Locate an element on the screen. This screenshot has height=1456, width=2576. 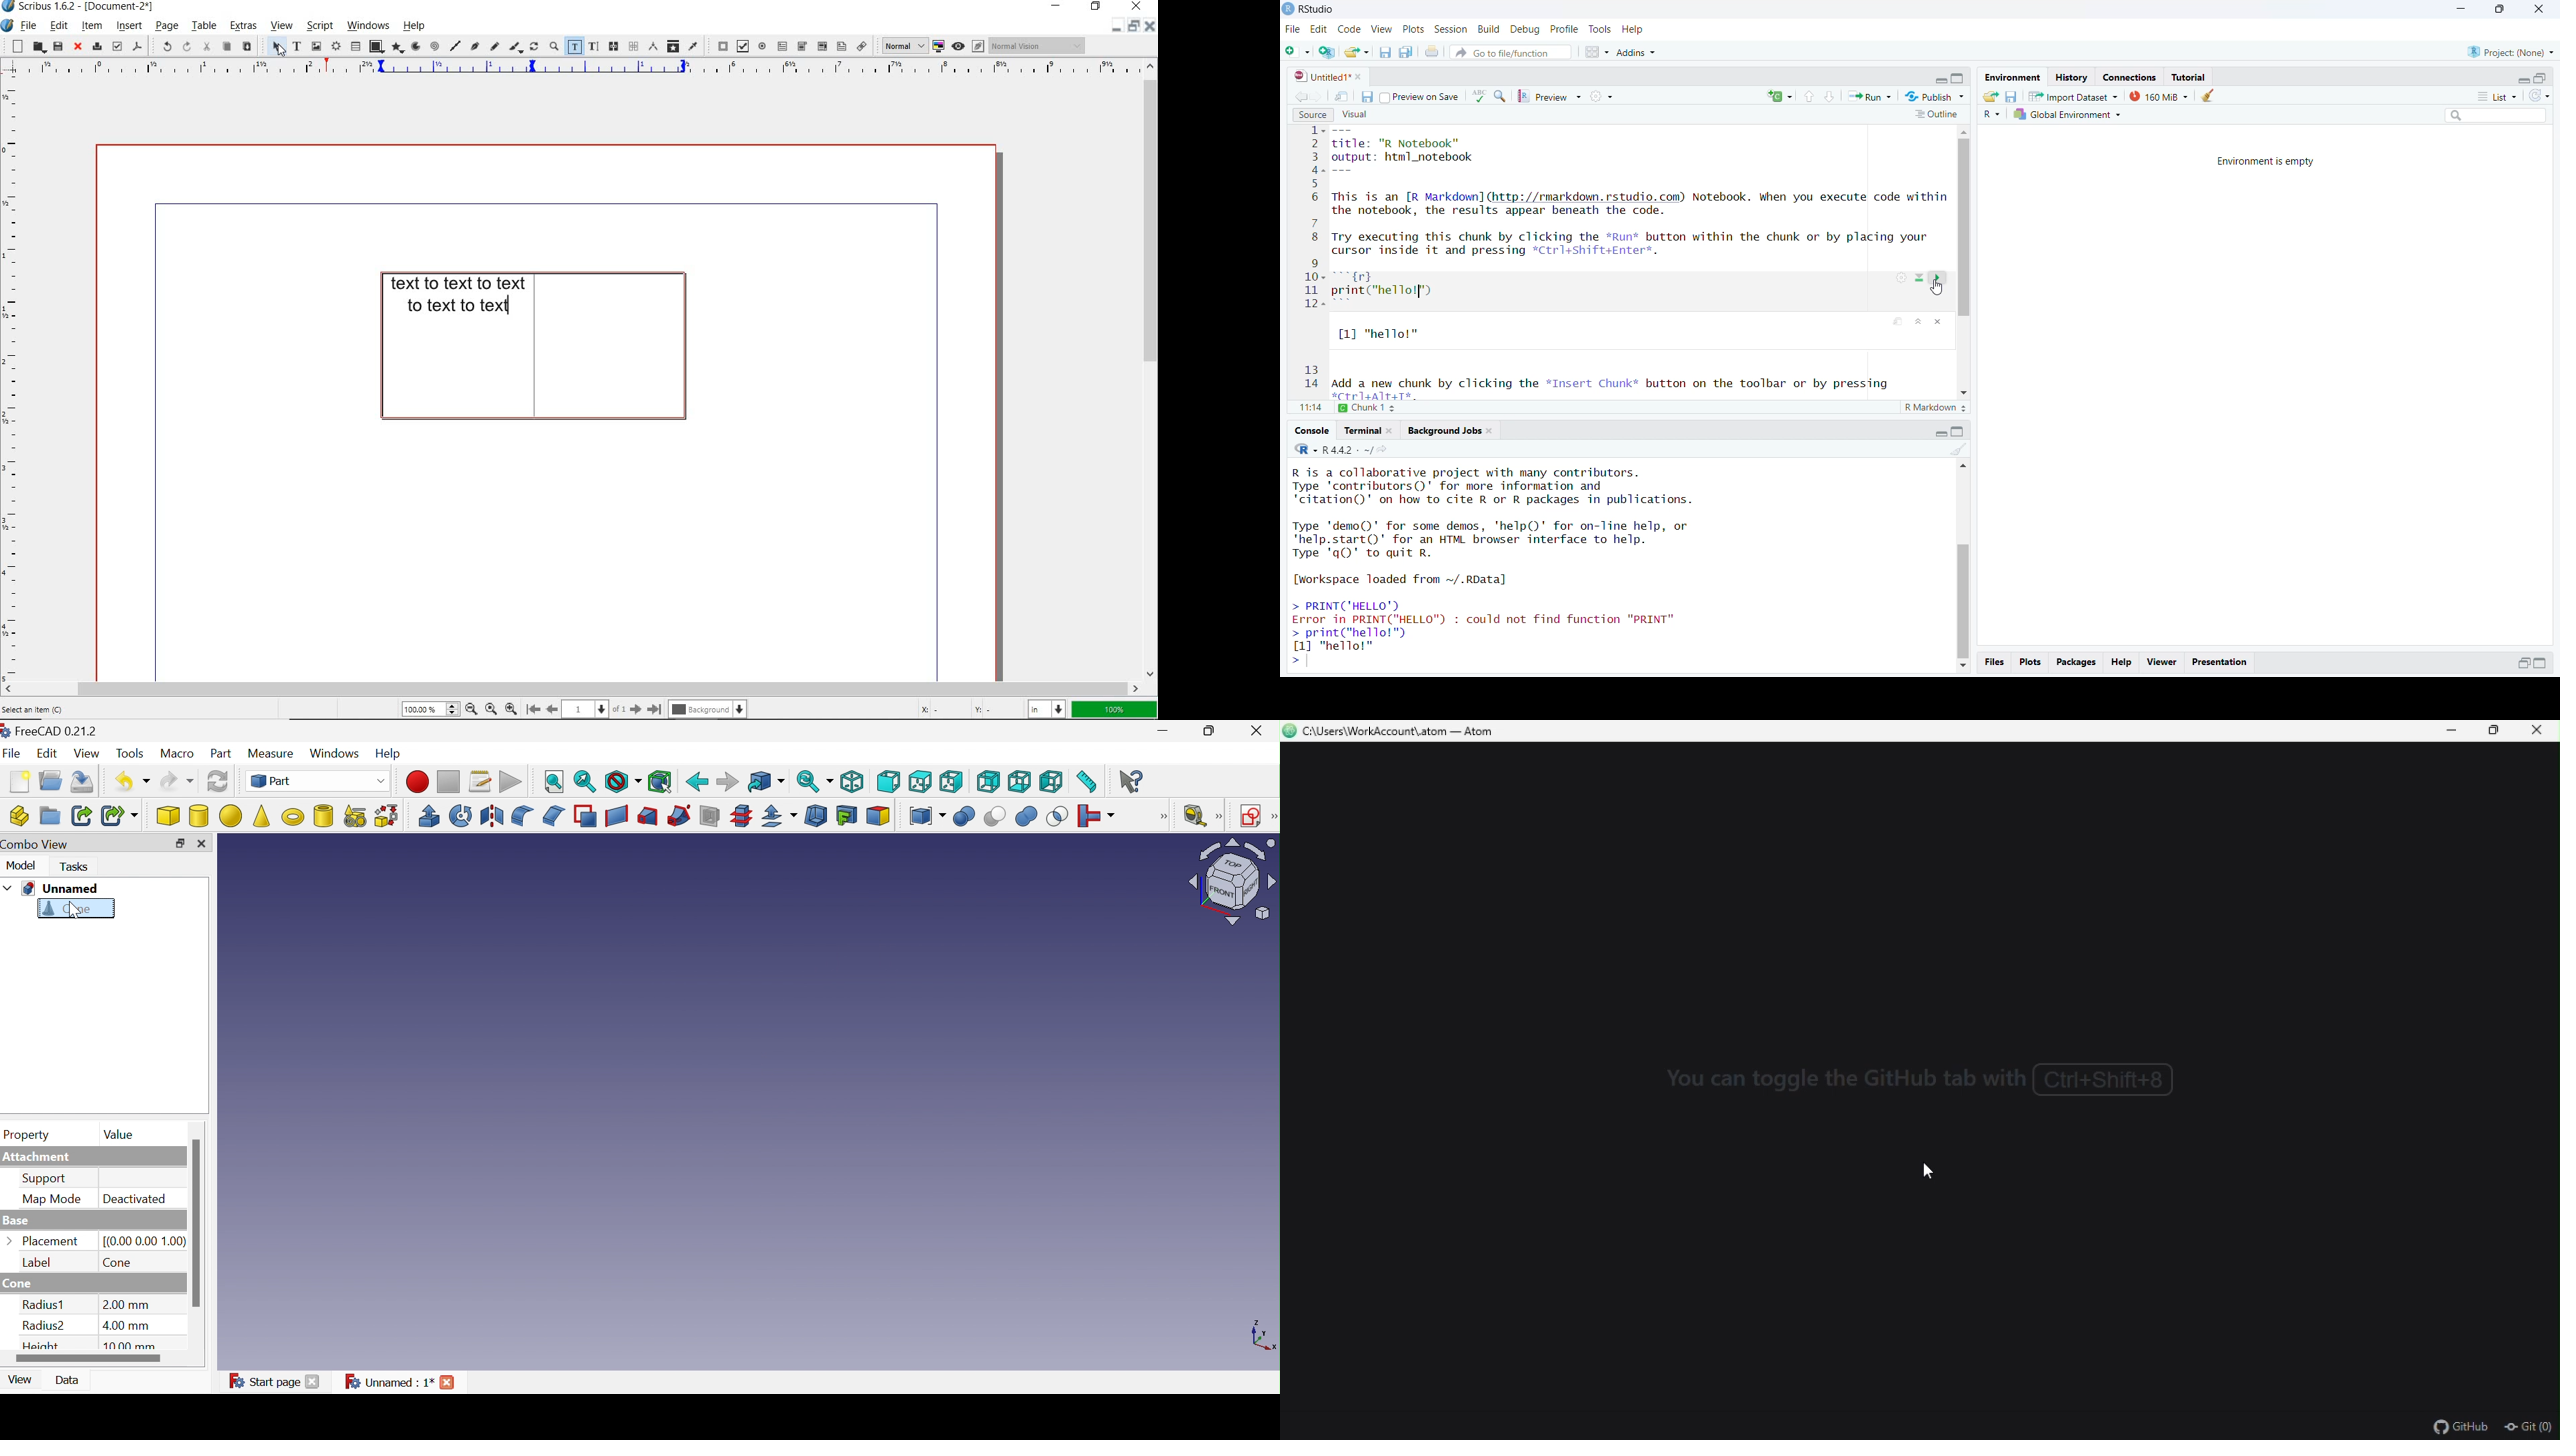
copy item properties is located at coordinates (672, 46).